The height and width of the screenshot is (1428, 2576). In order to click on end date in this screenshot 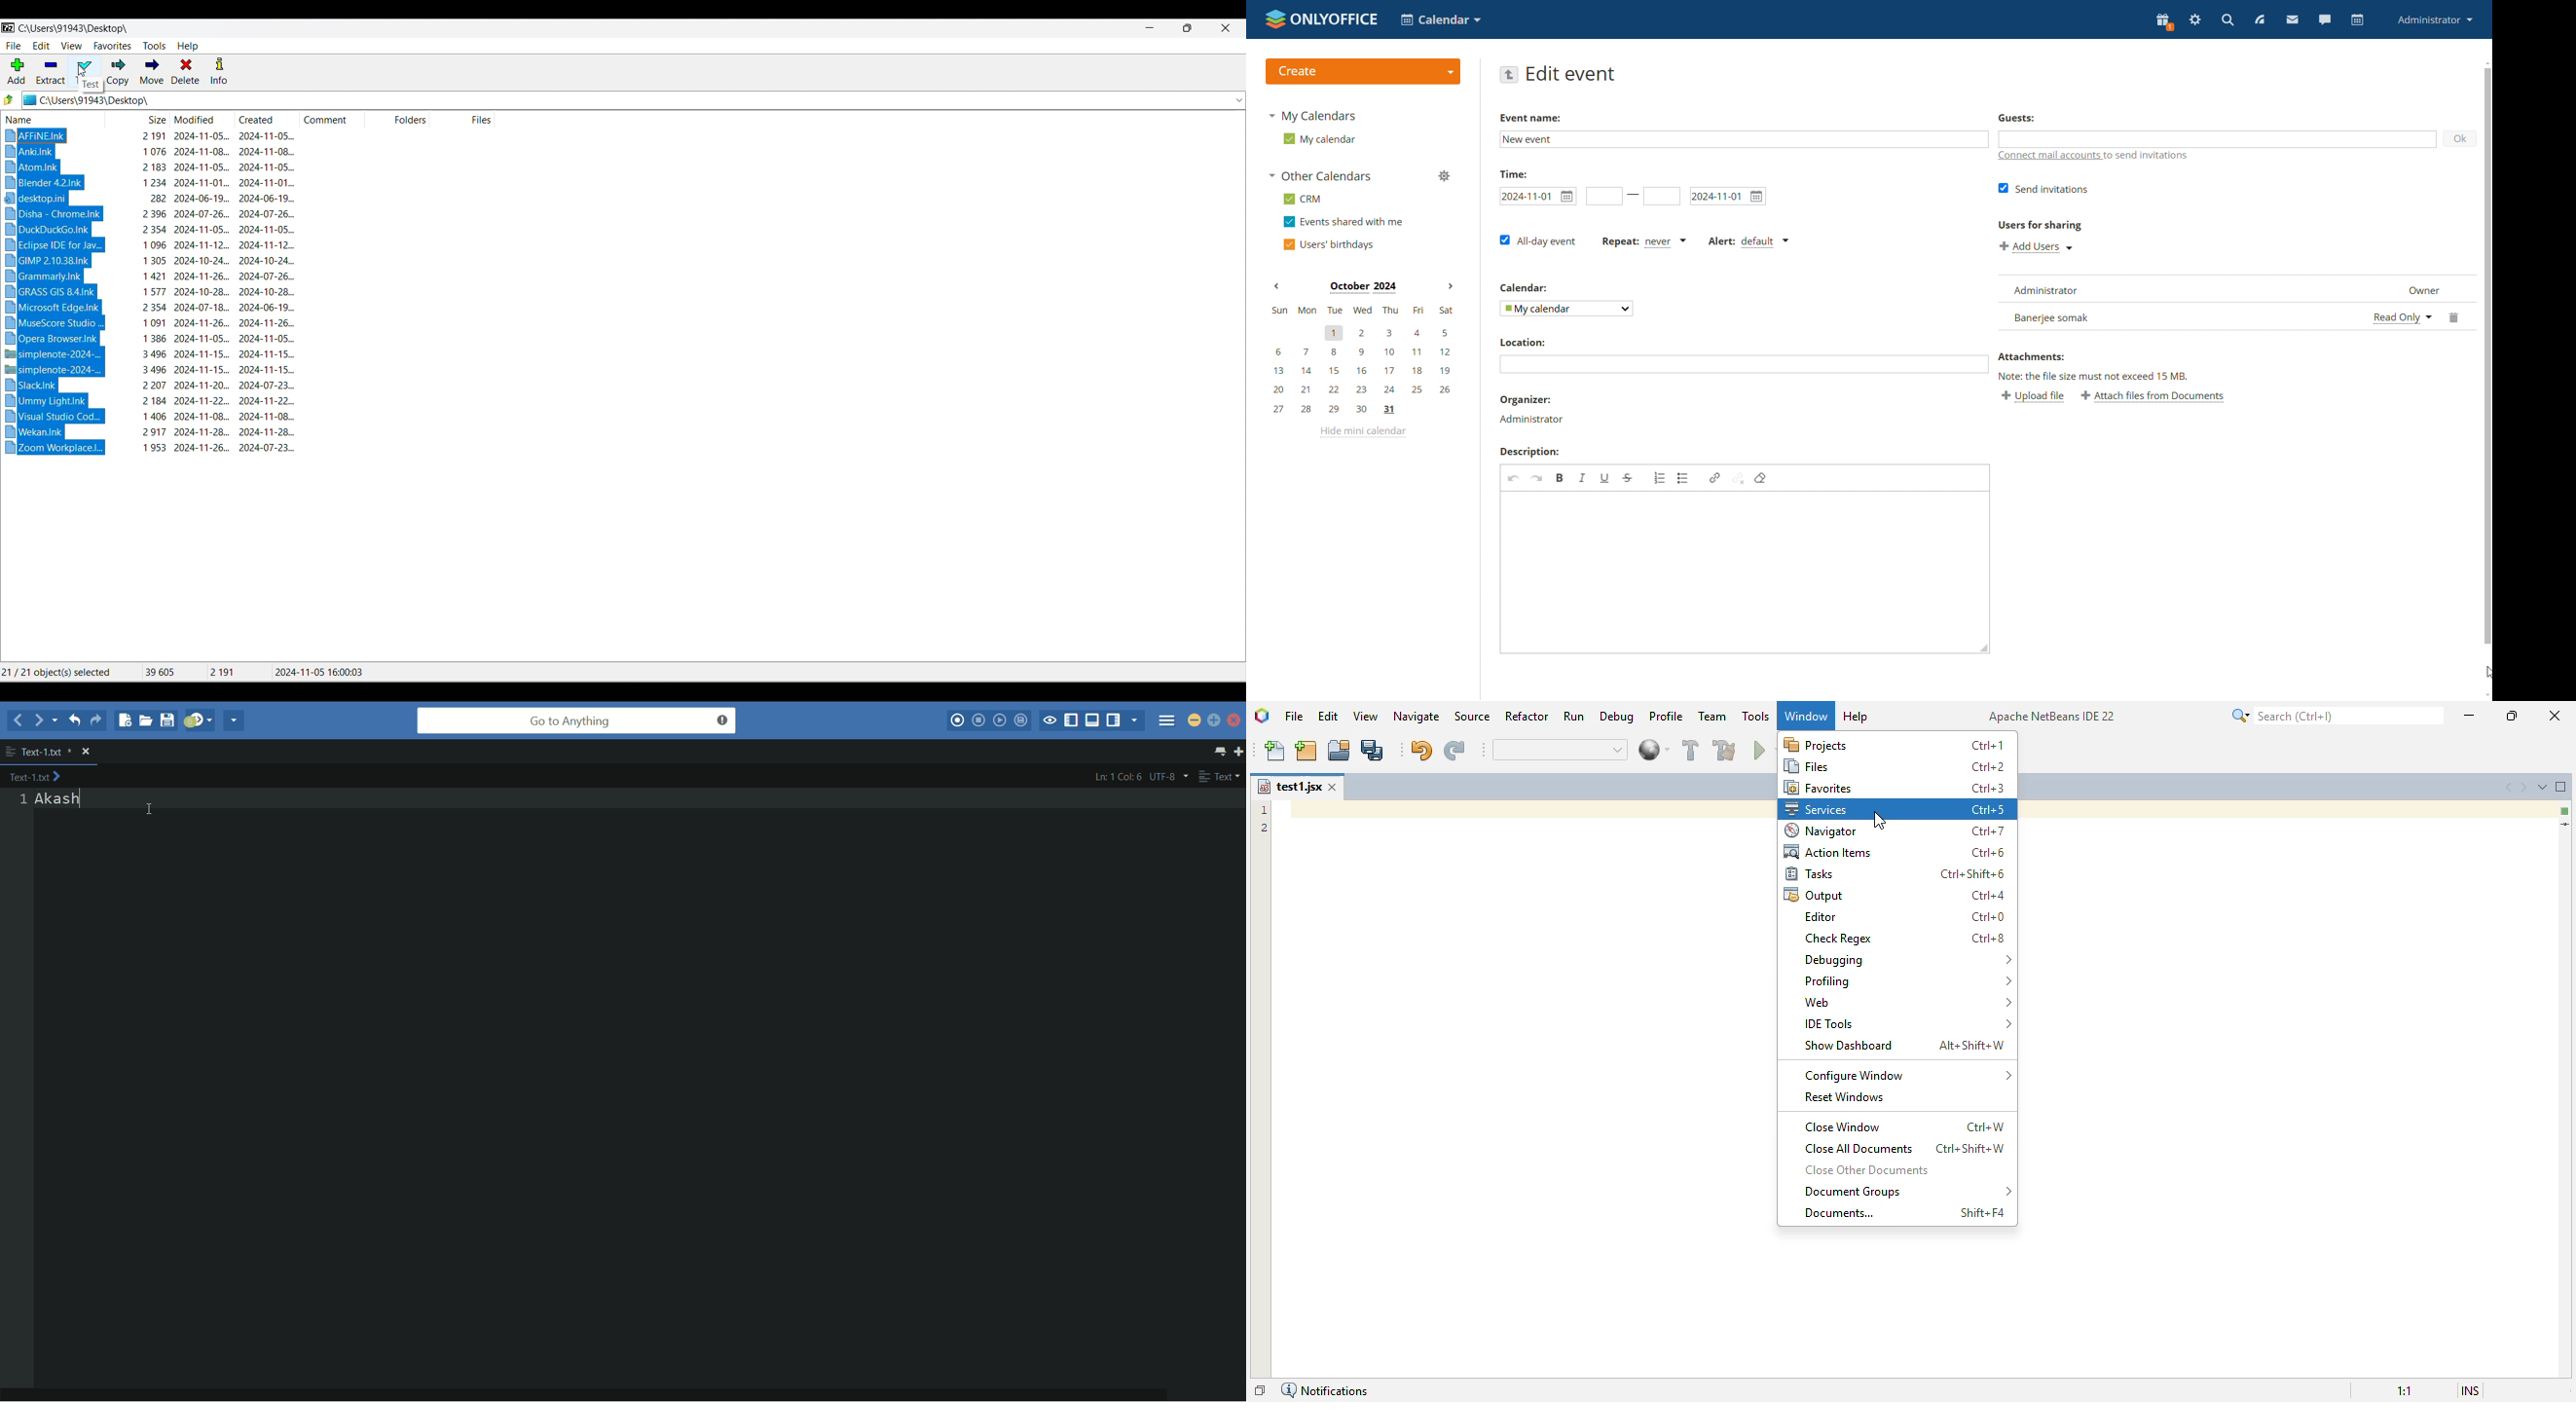, I will do `click(1726, 198)`.